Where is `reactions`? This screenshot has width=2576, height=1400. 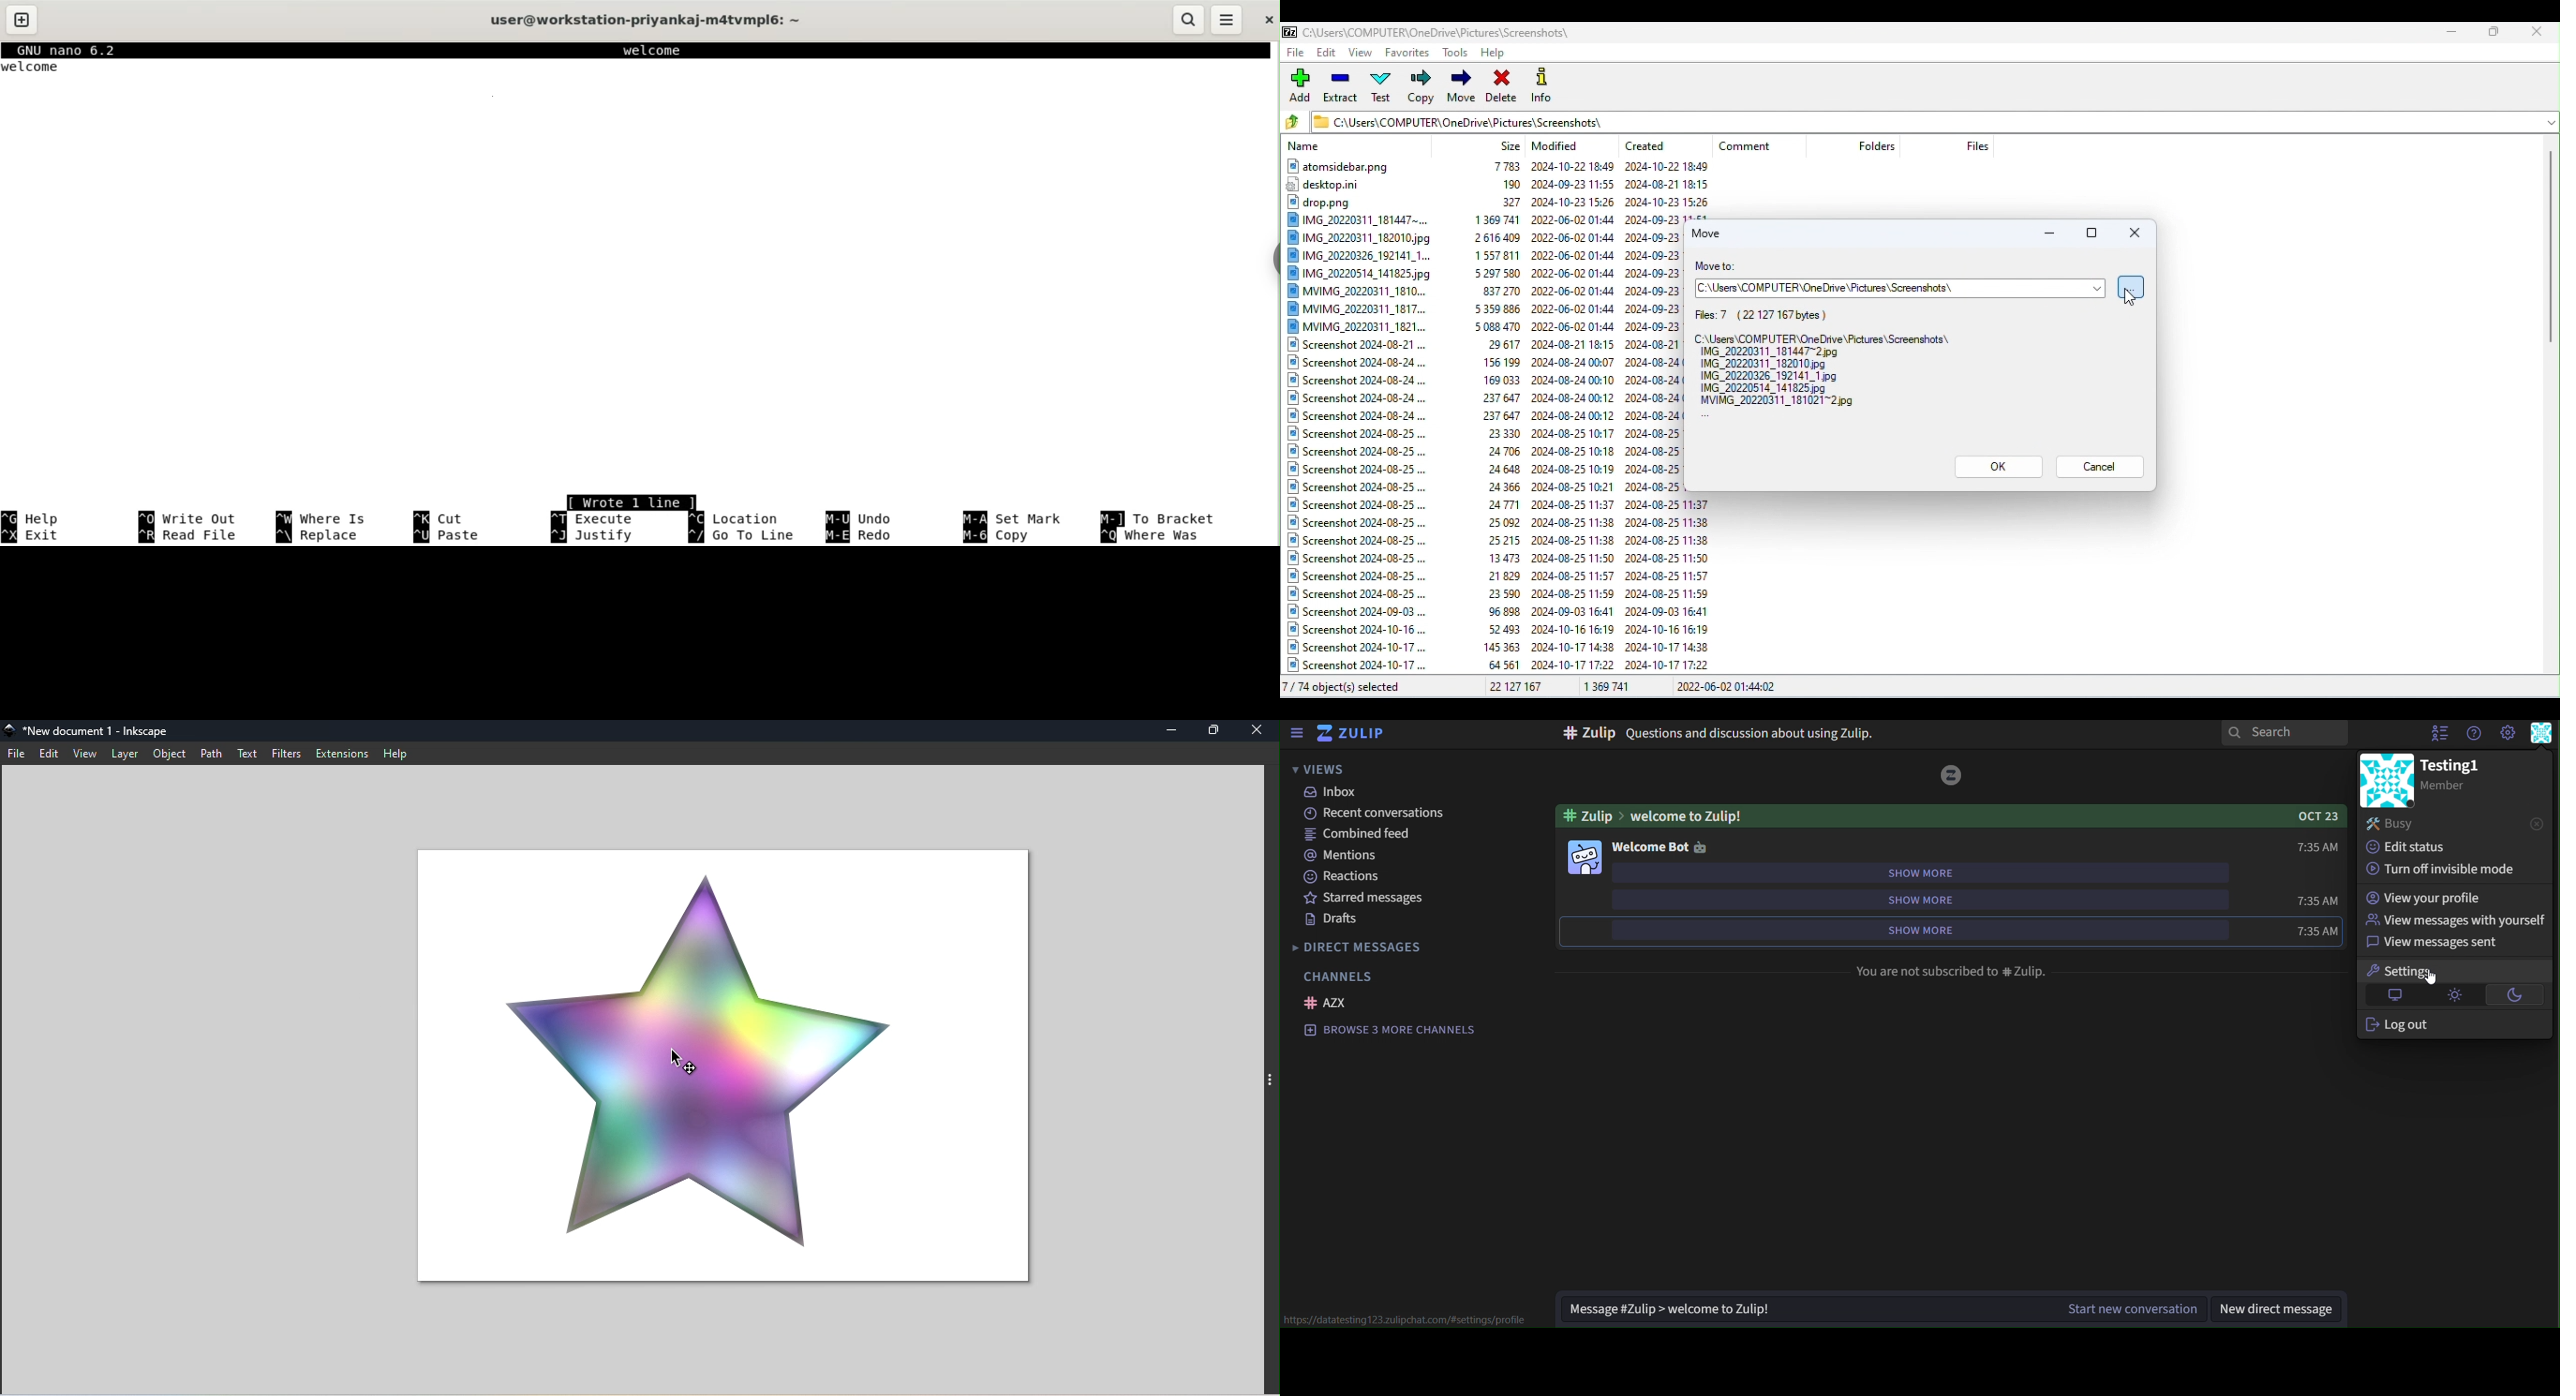
reactions is located at coordinates (1353, 877).